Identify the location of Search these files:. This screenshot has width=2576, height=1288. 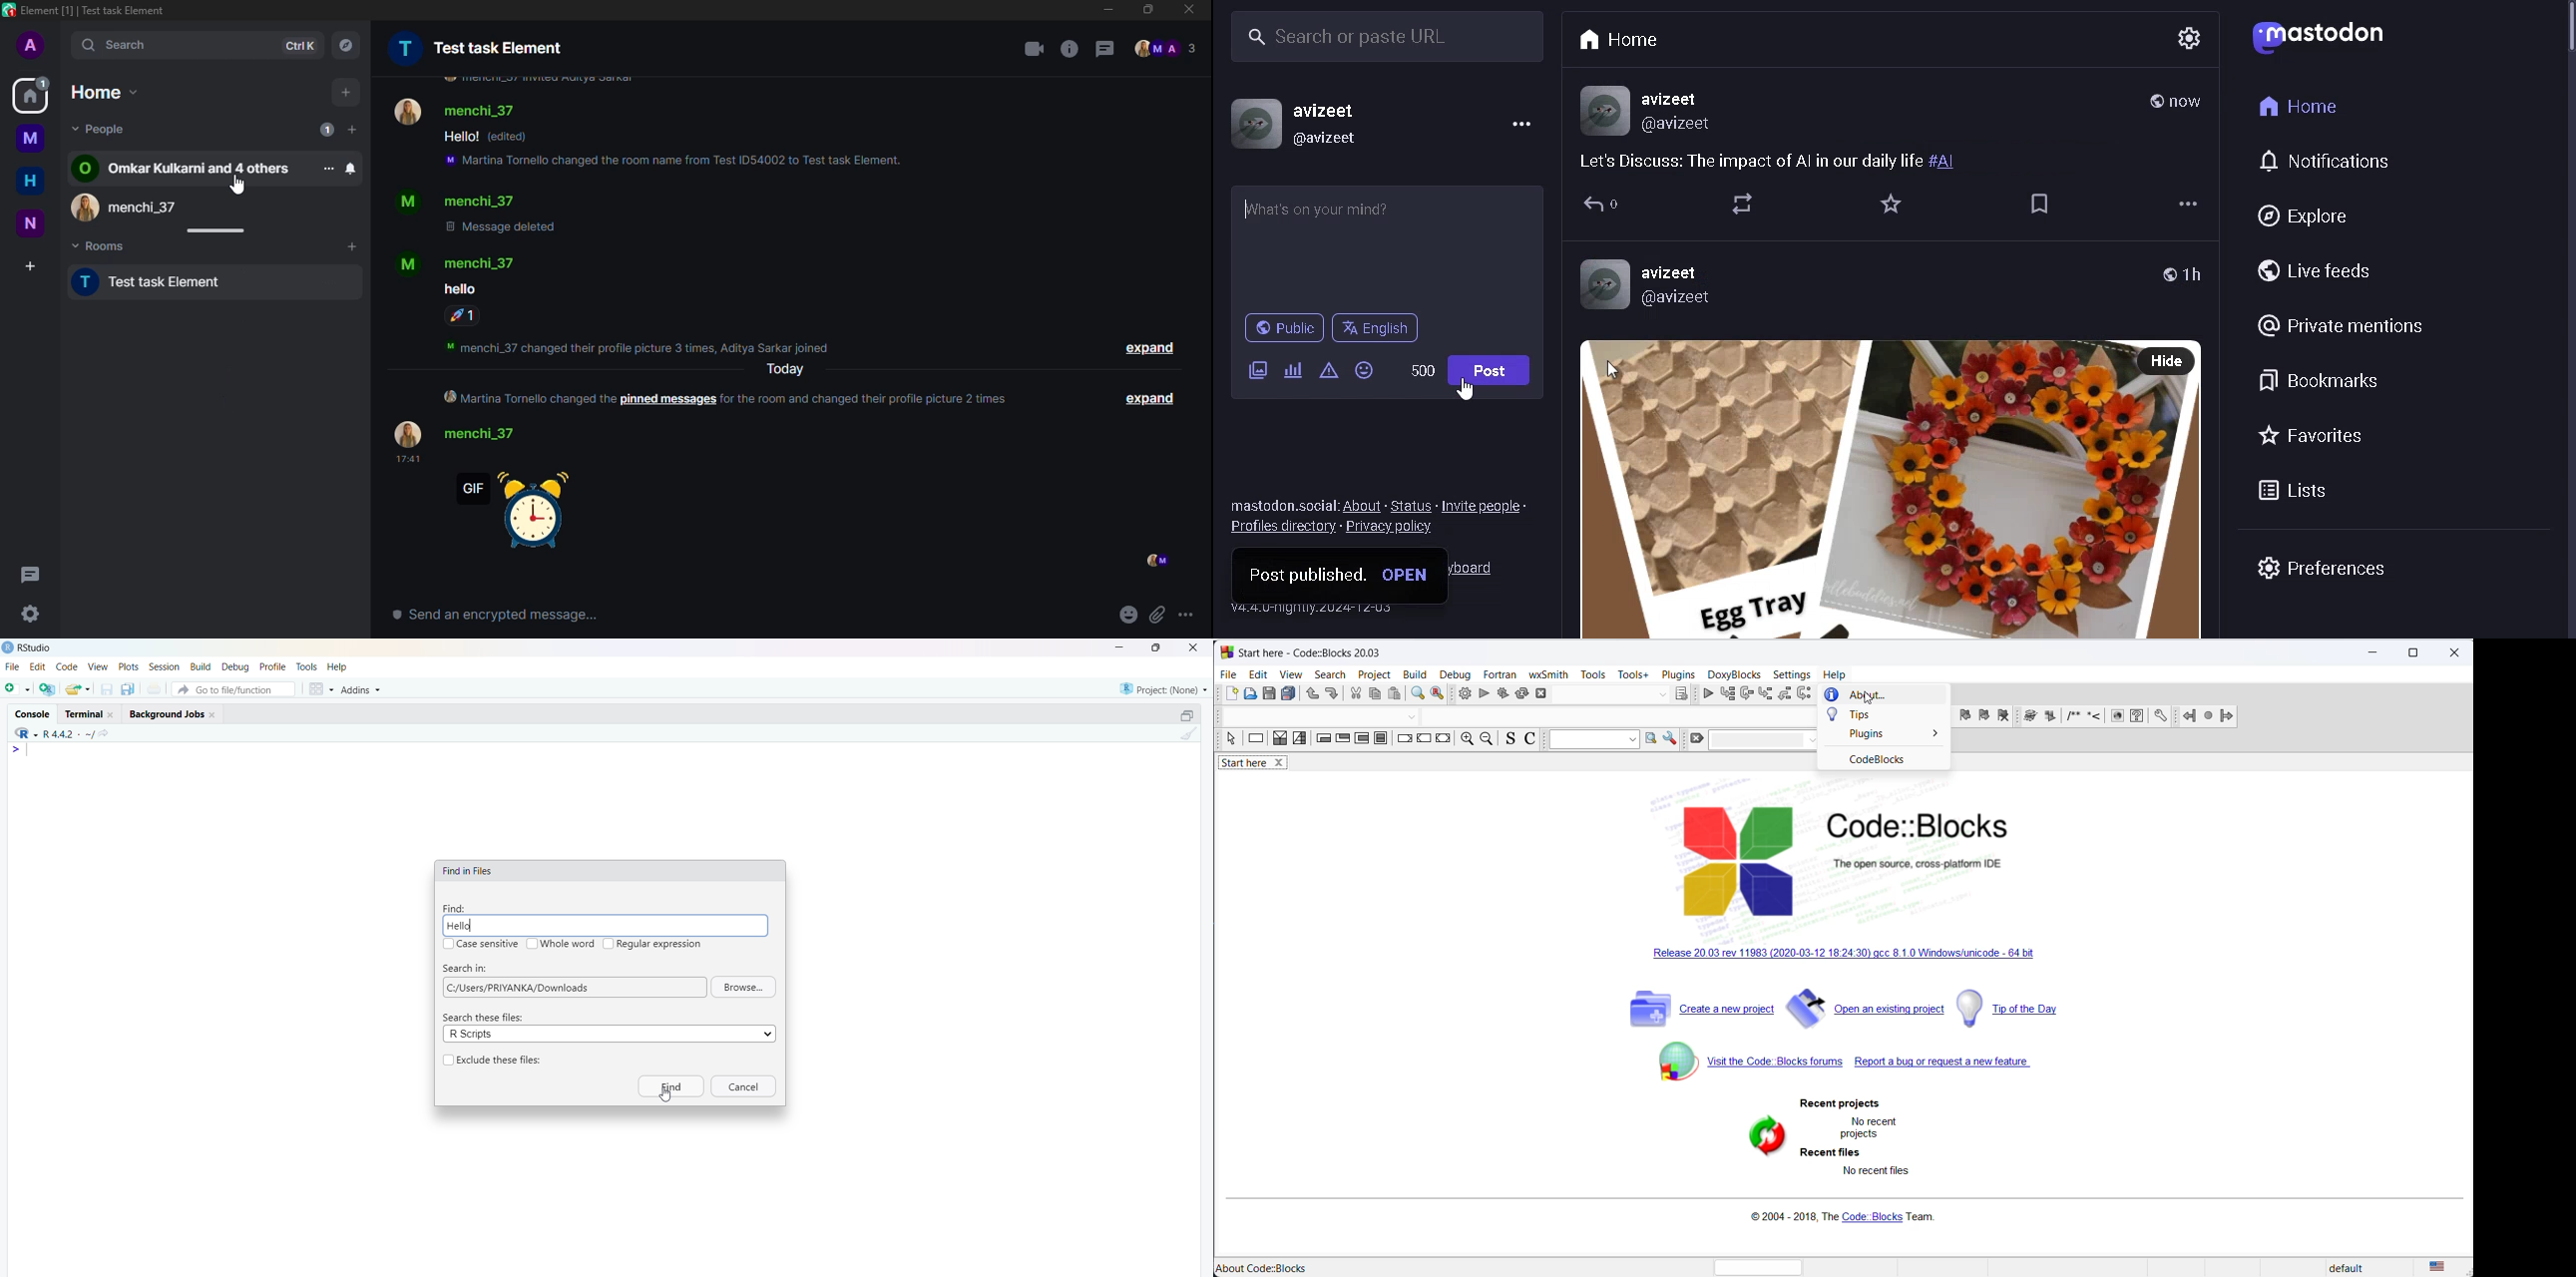
(485, 1018).